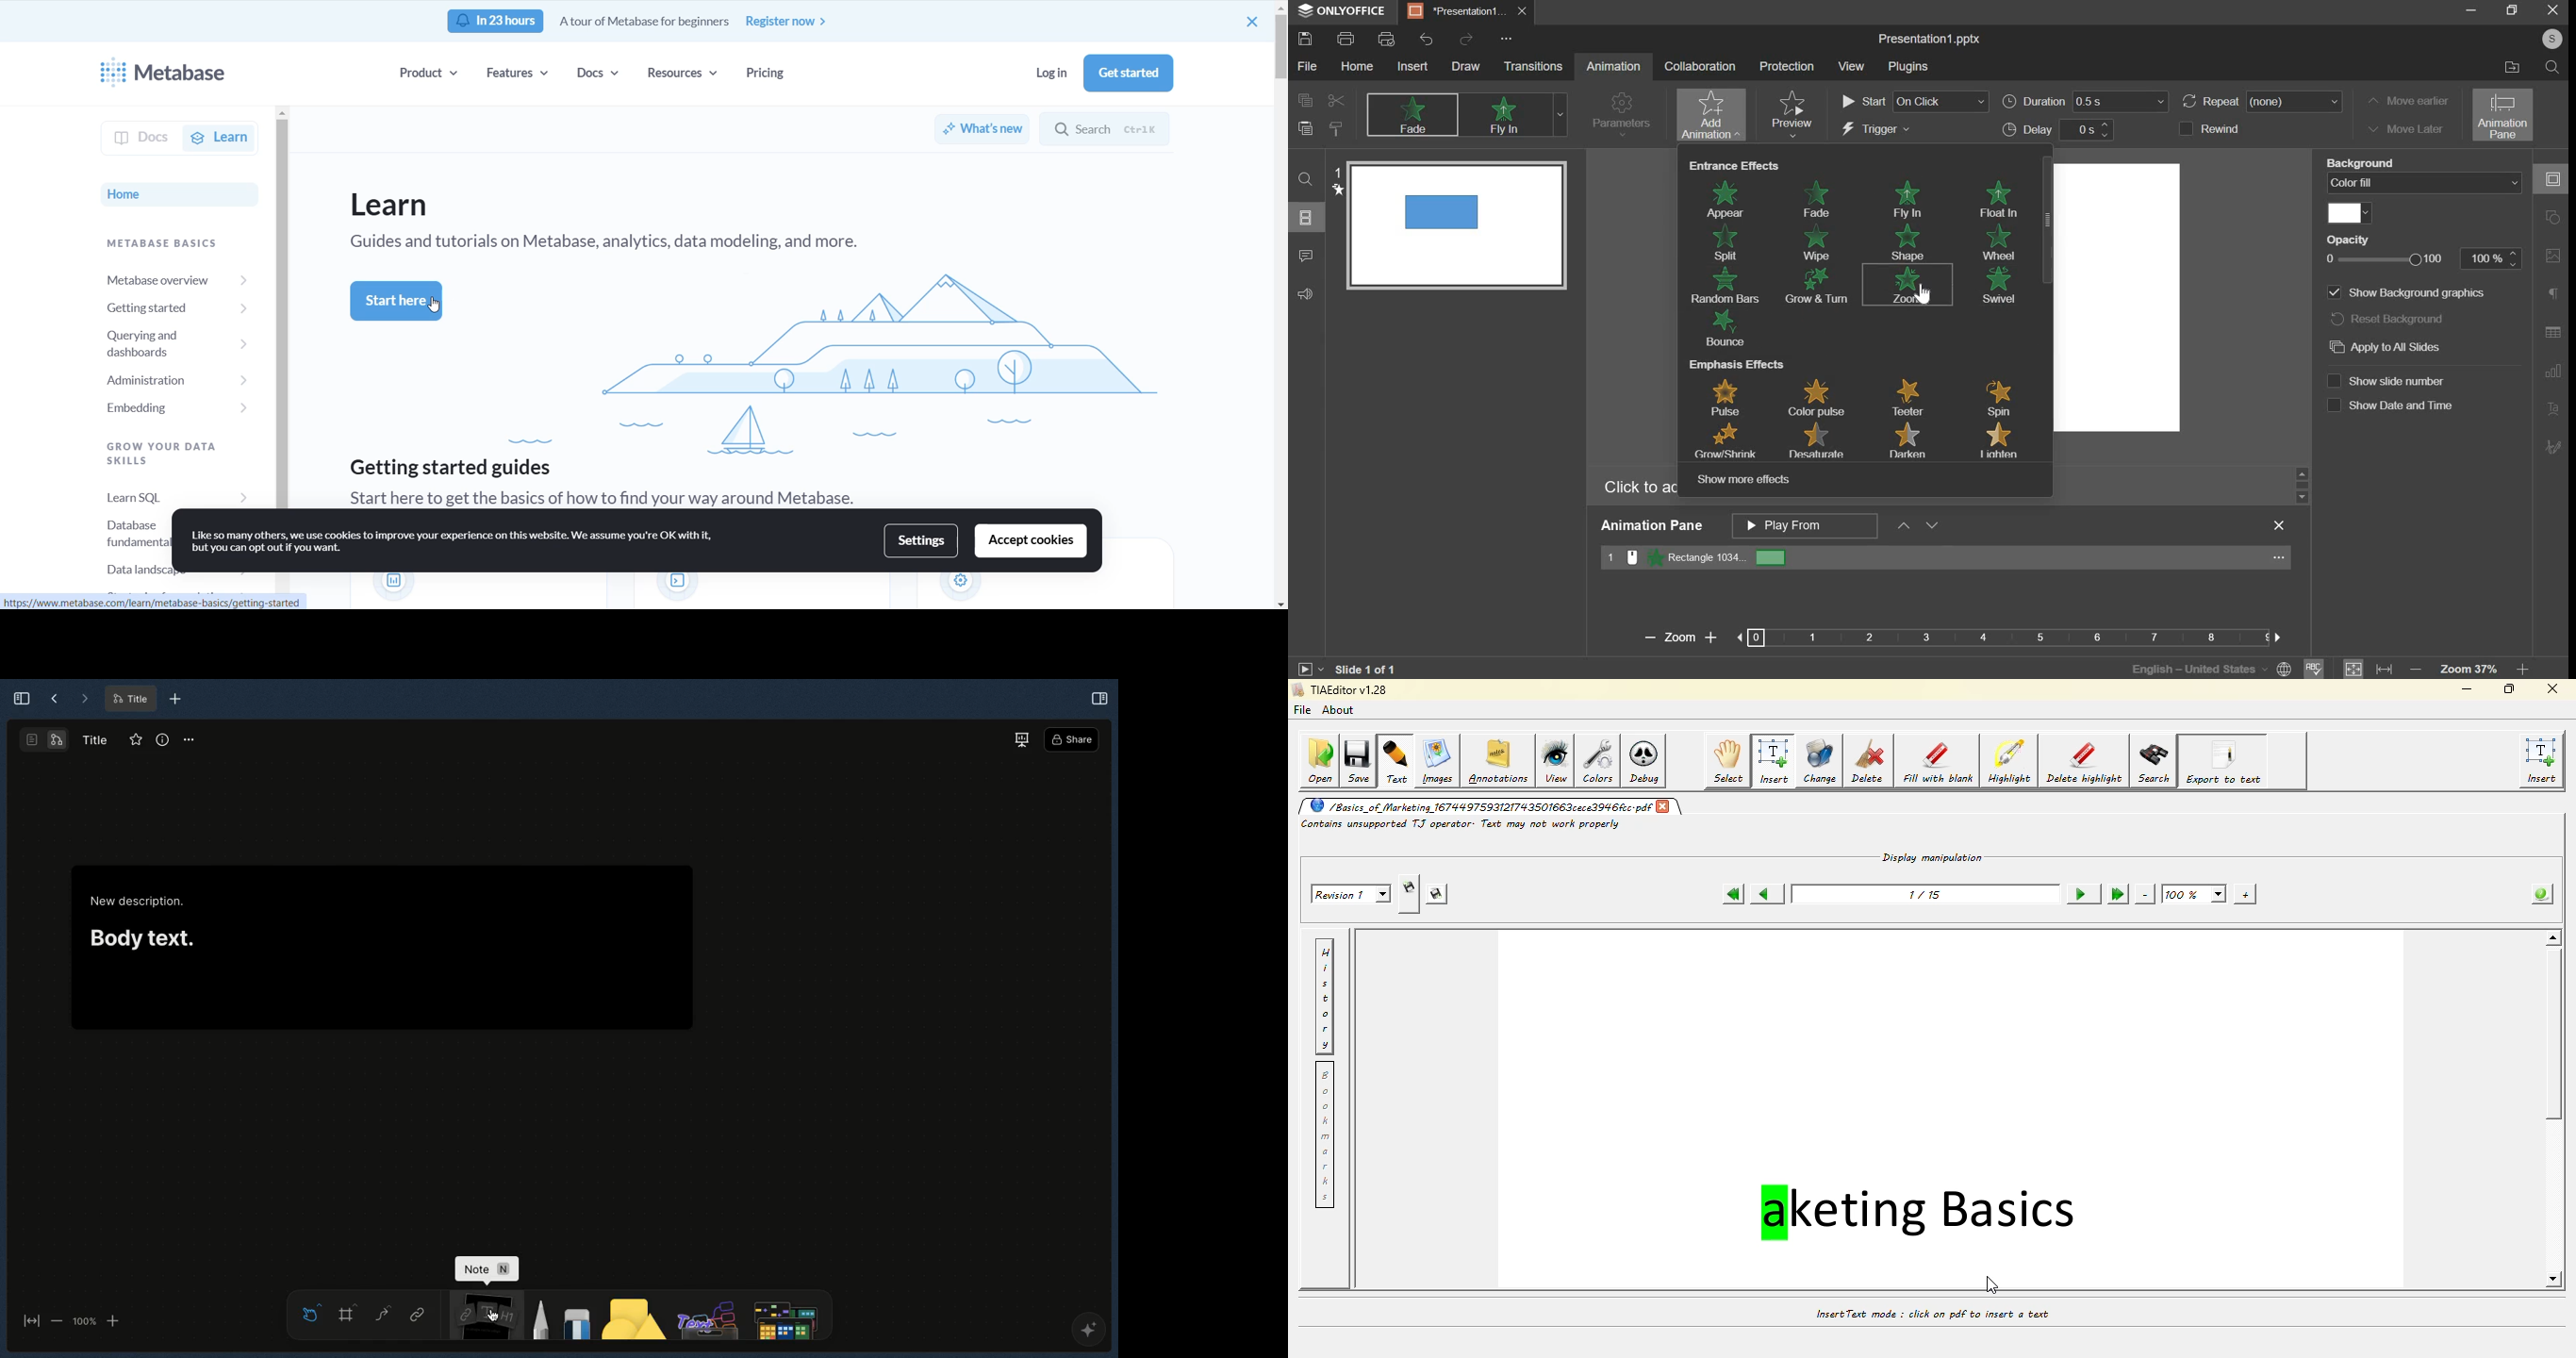 Image resolution: width=2576 pixels, height=1372 pixels. I want to click on Second layout, so click(46, 740).